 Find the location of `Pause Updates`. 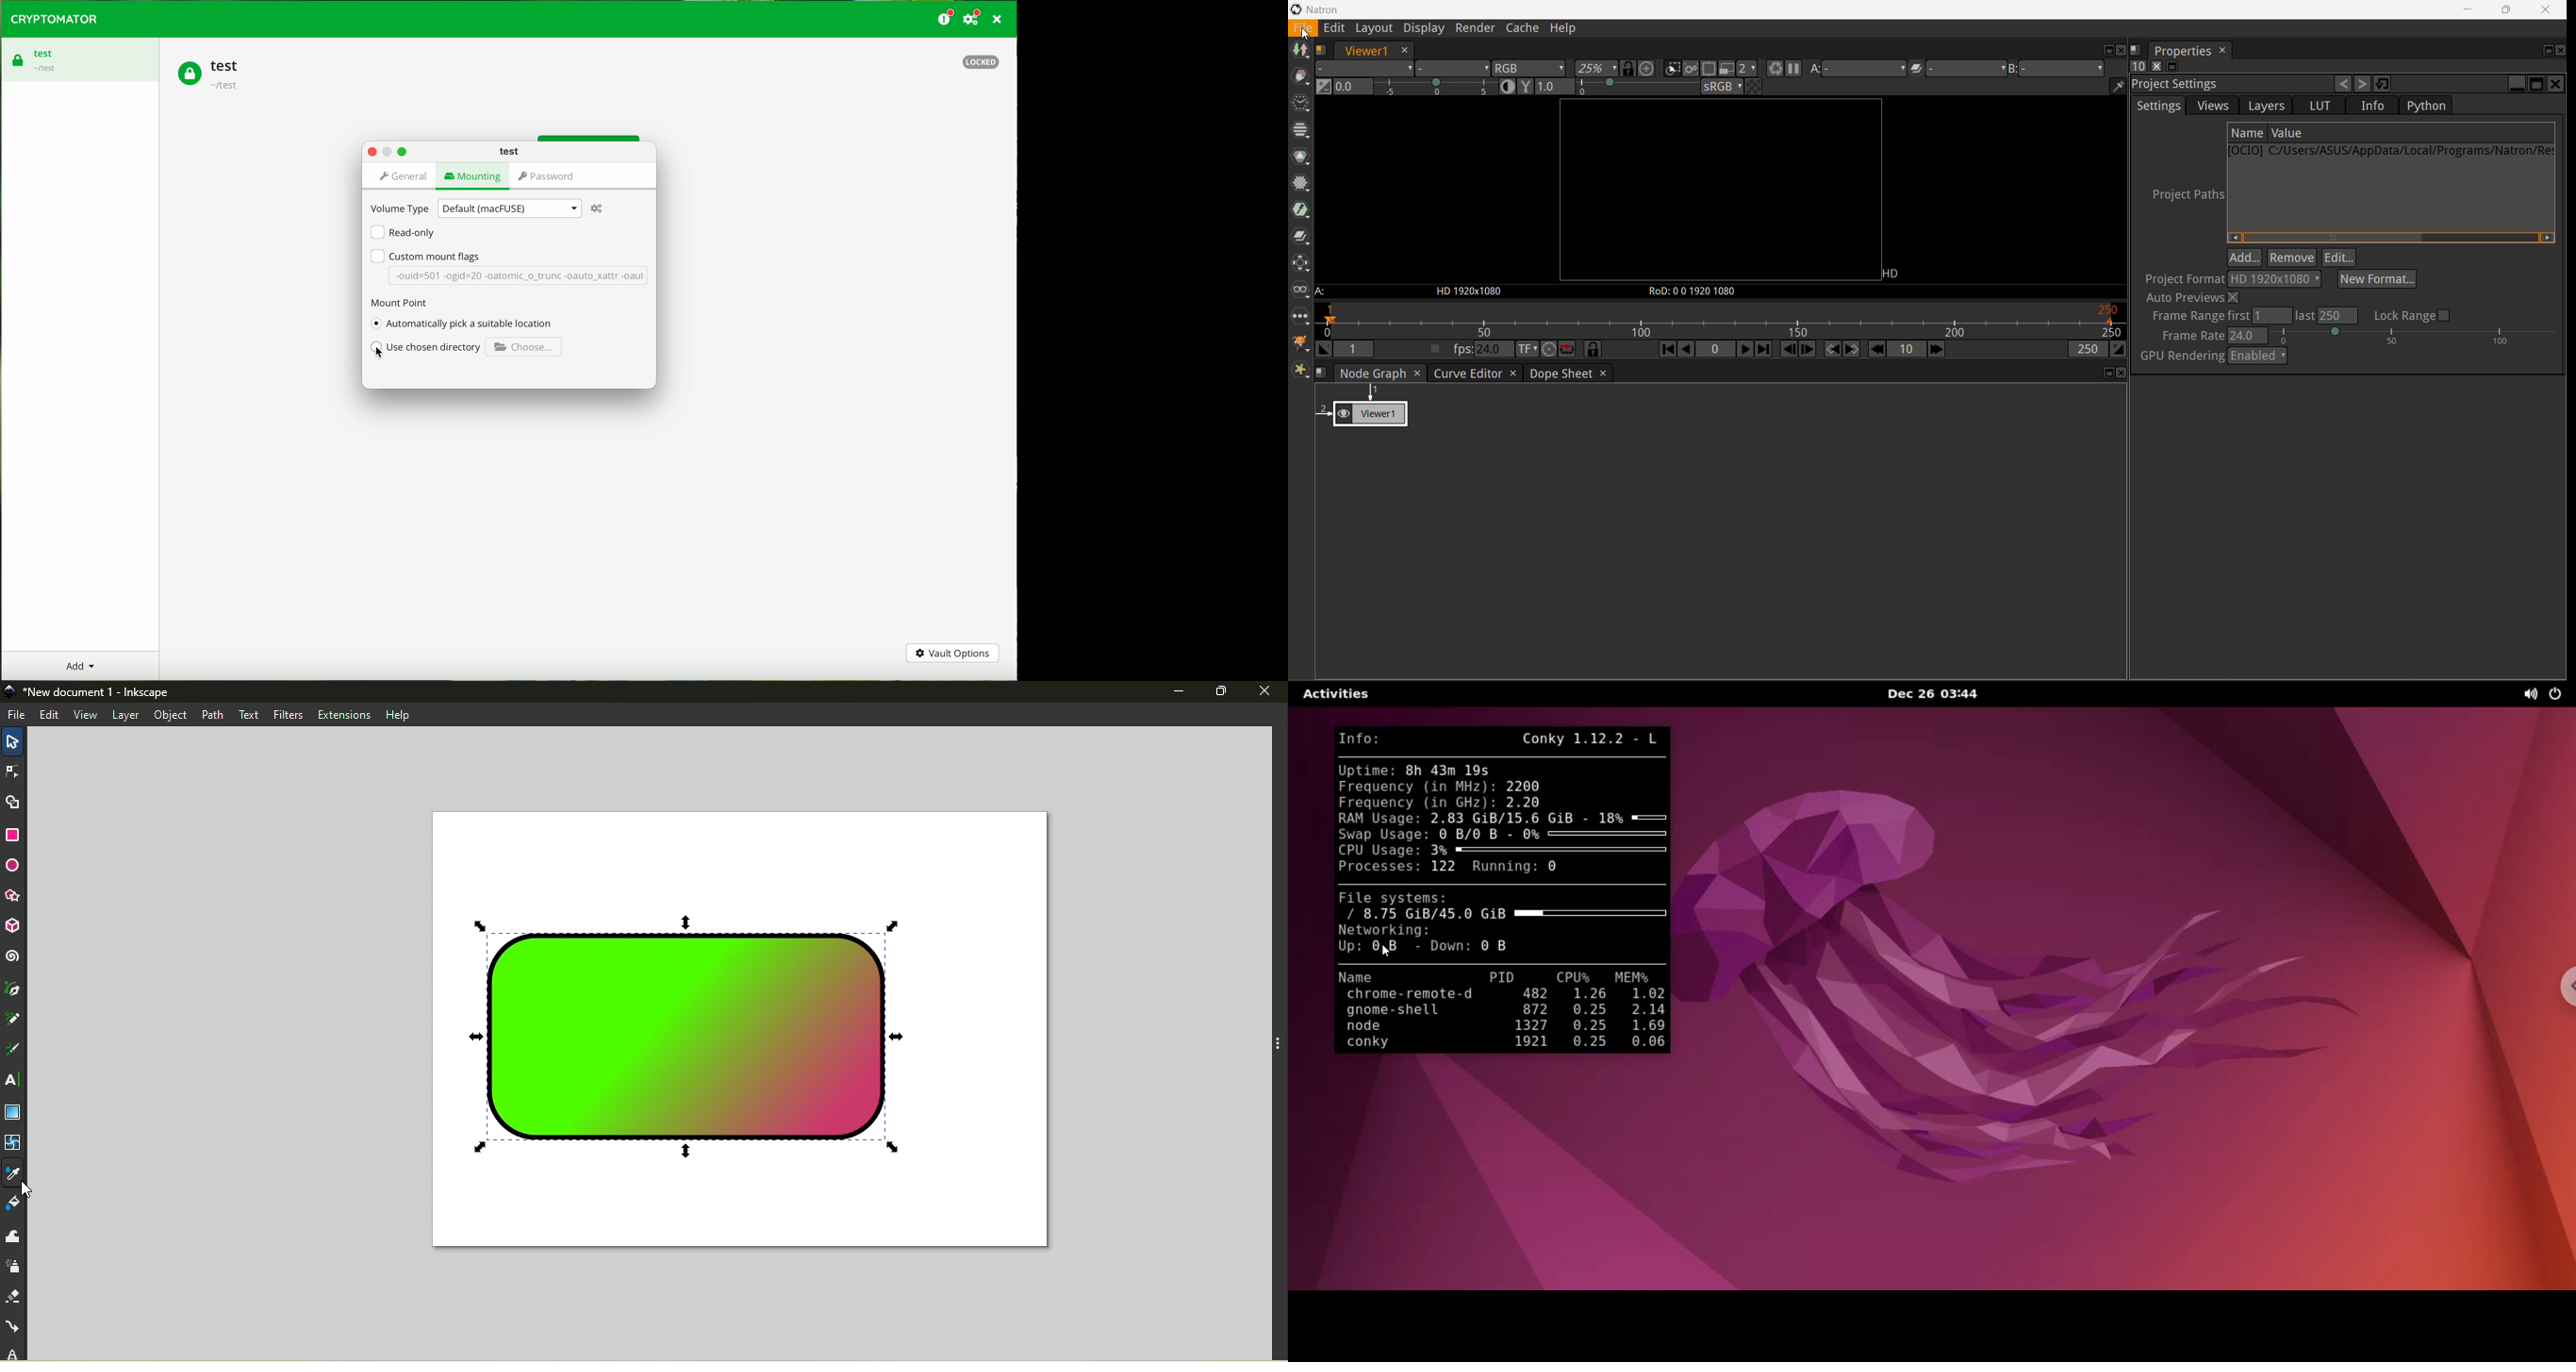

Pause Updates is located at coordinates (1793, 69).